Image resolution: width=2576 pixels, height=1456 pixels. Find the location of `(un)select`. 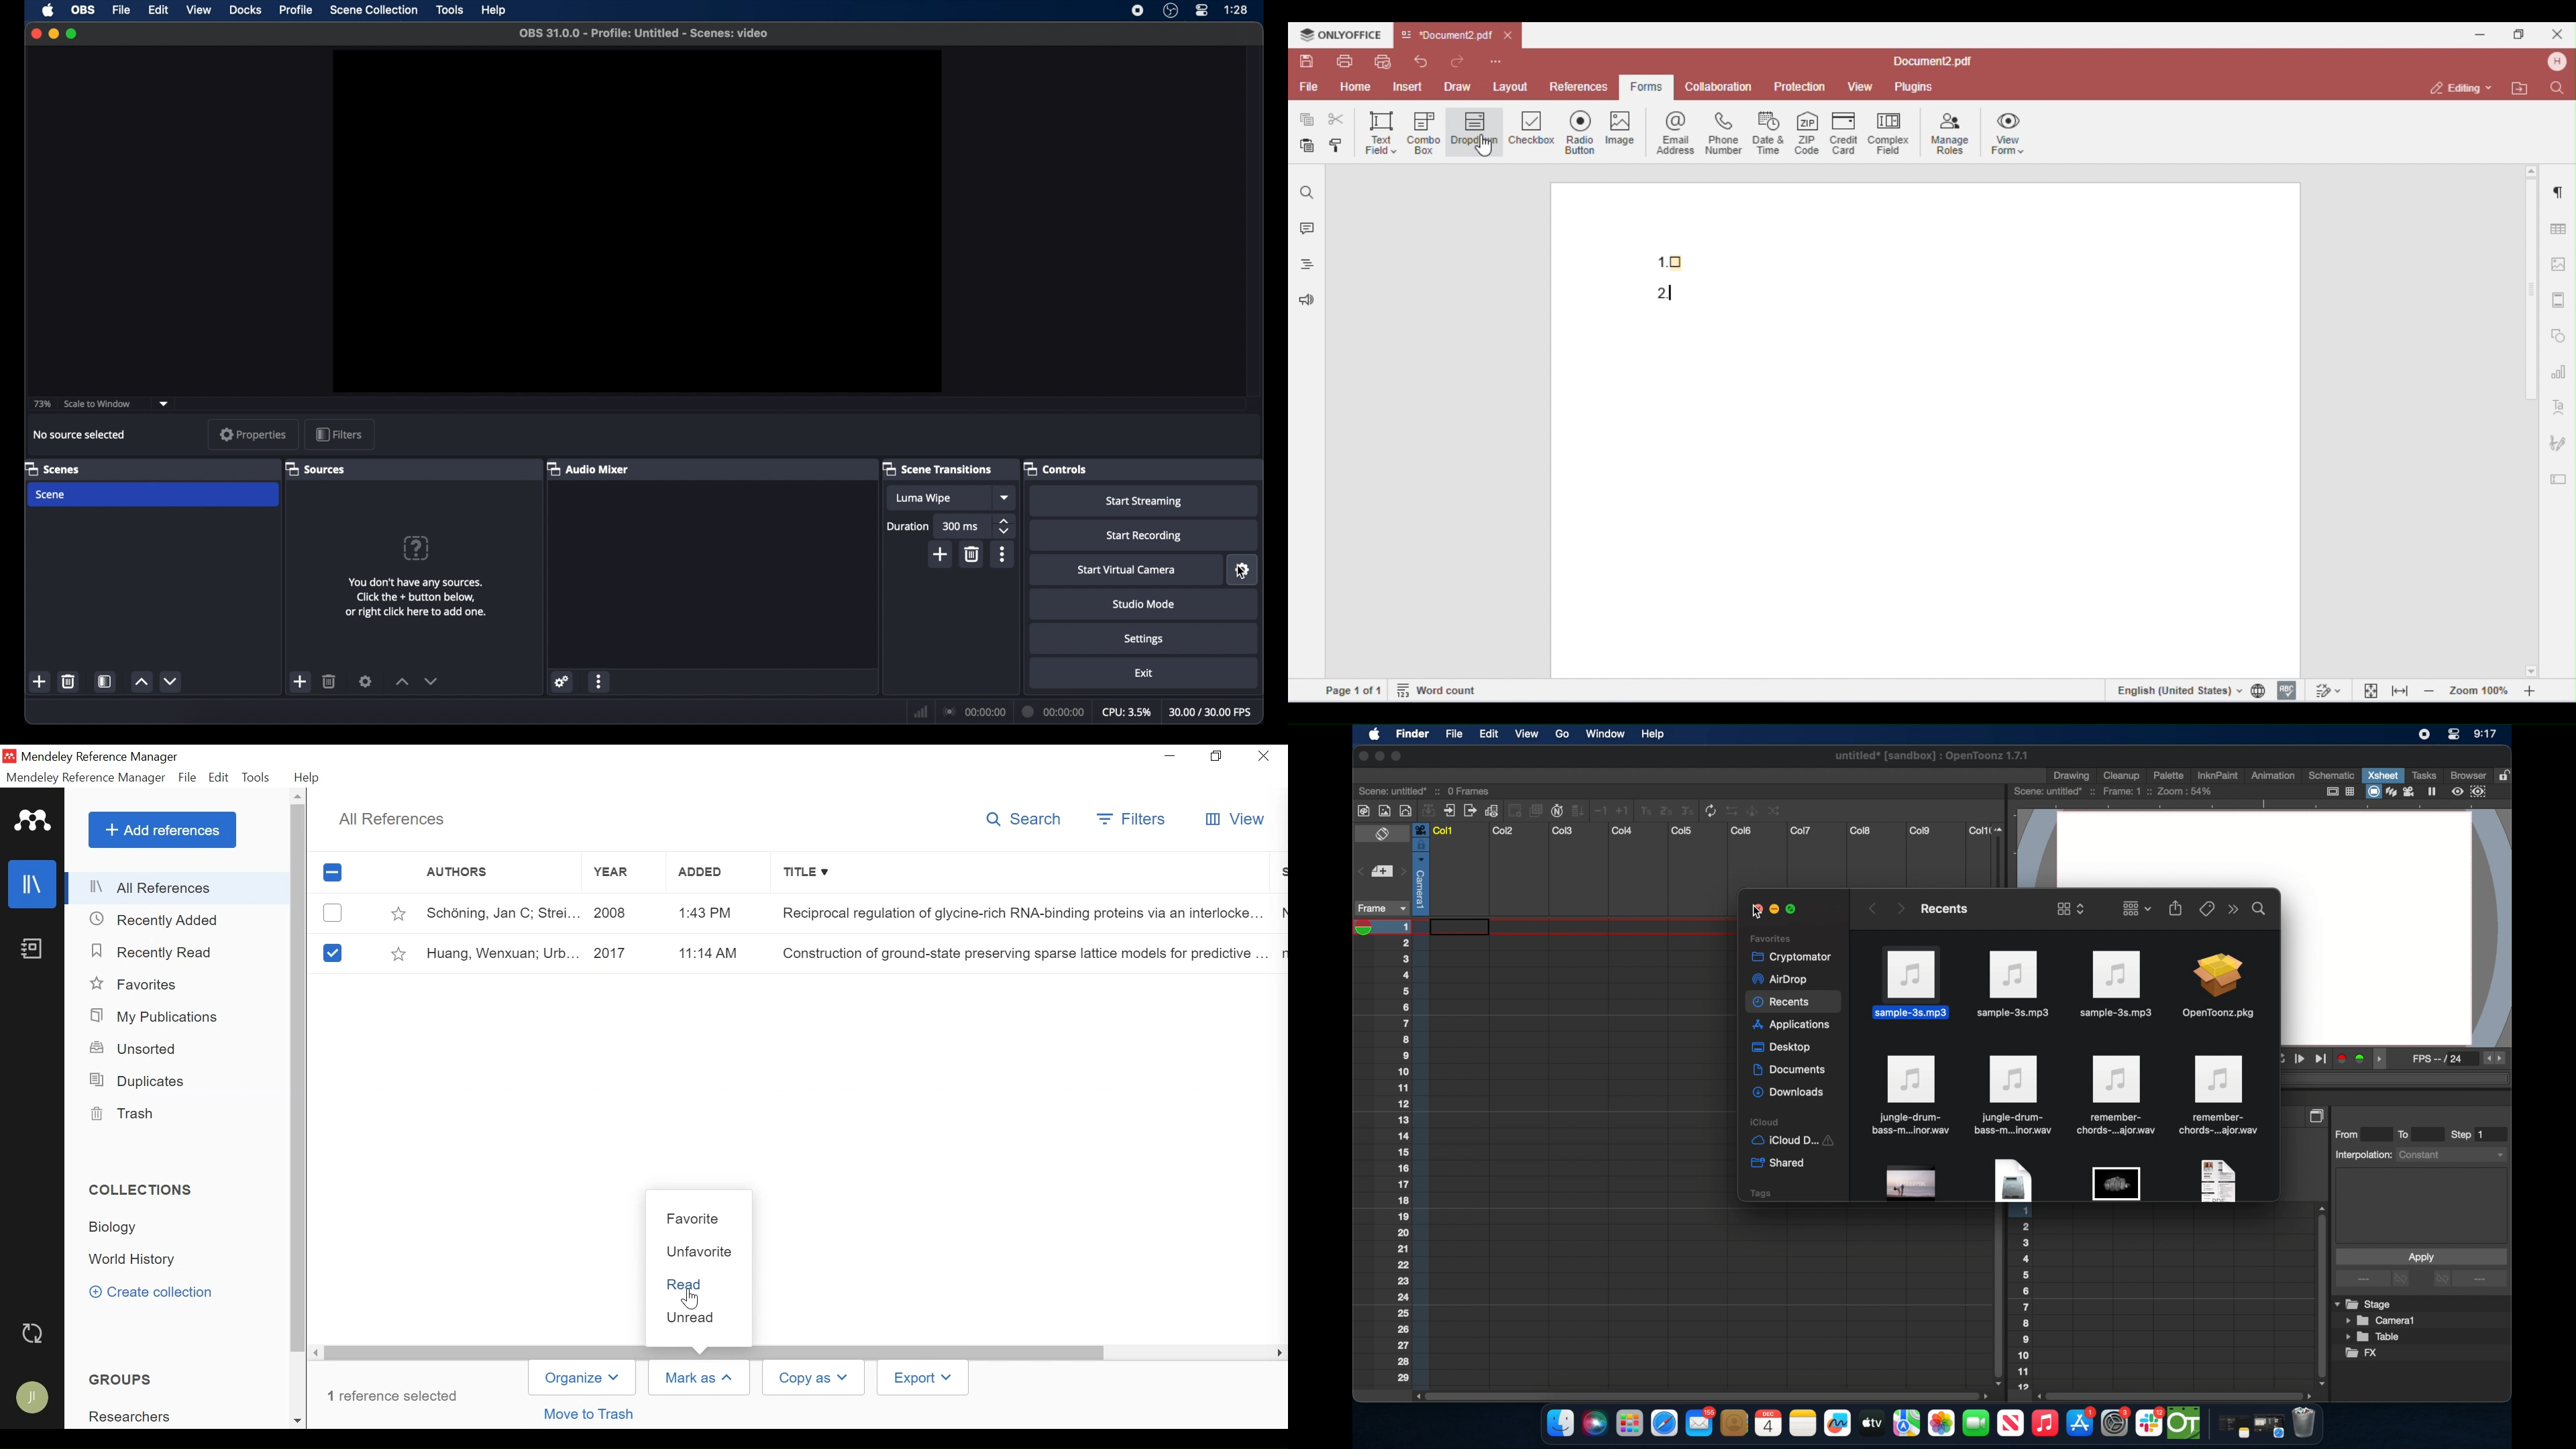

(un)select is located at coordinates (331, 873).